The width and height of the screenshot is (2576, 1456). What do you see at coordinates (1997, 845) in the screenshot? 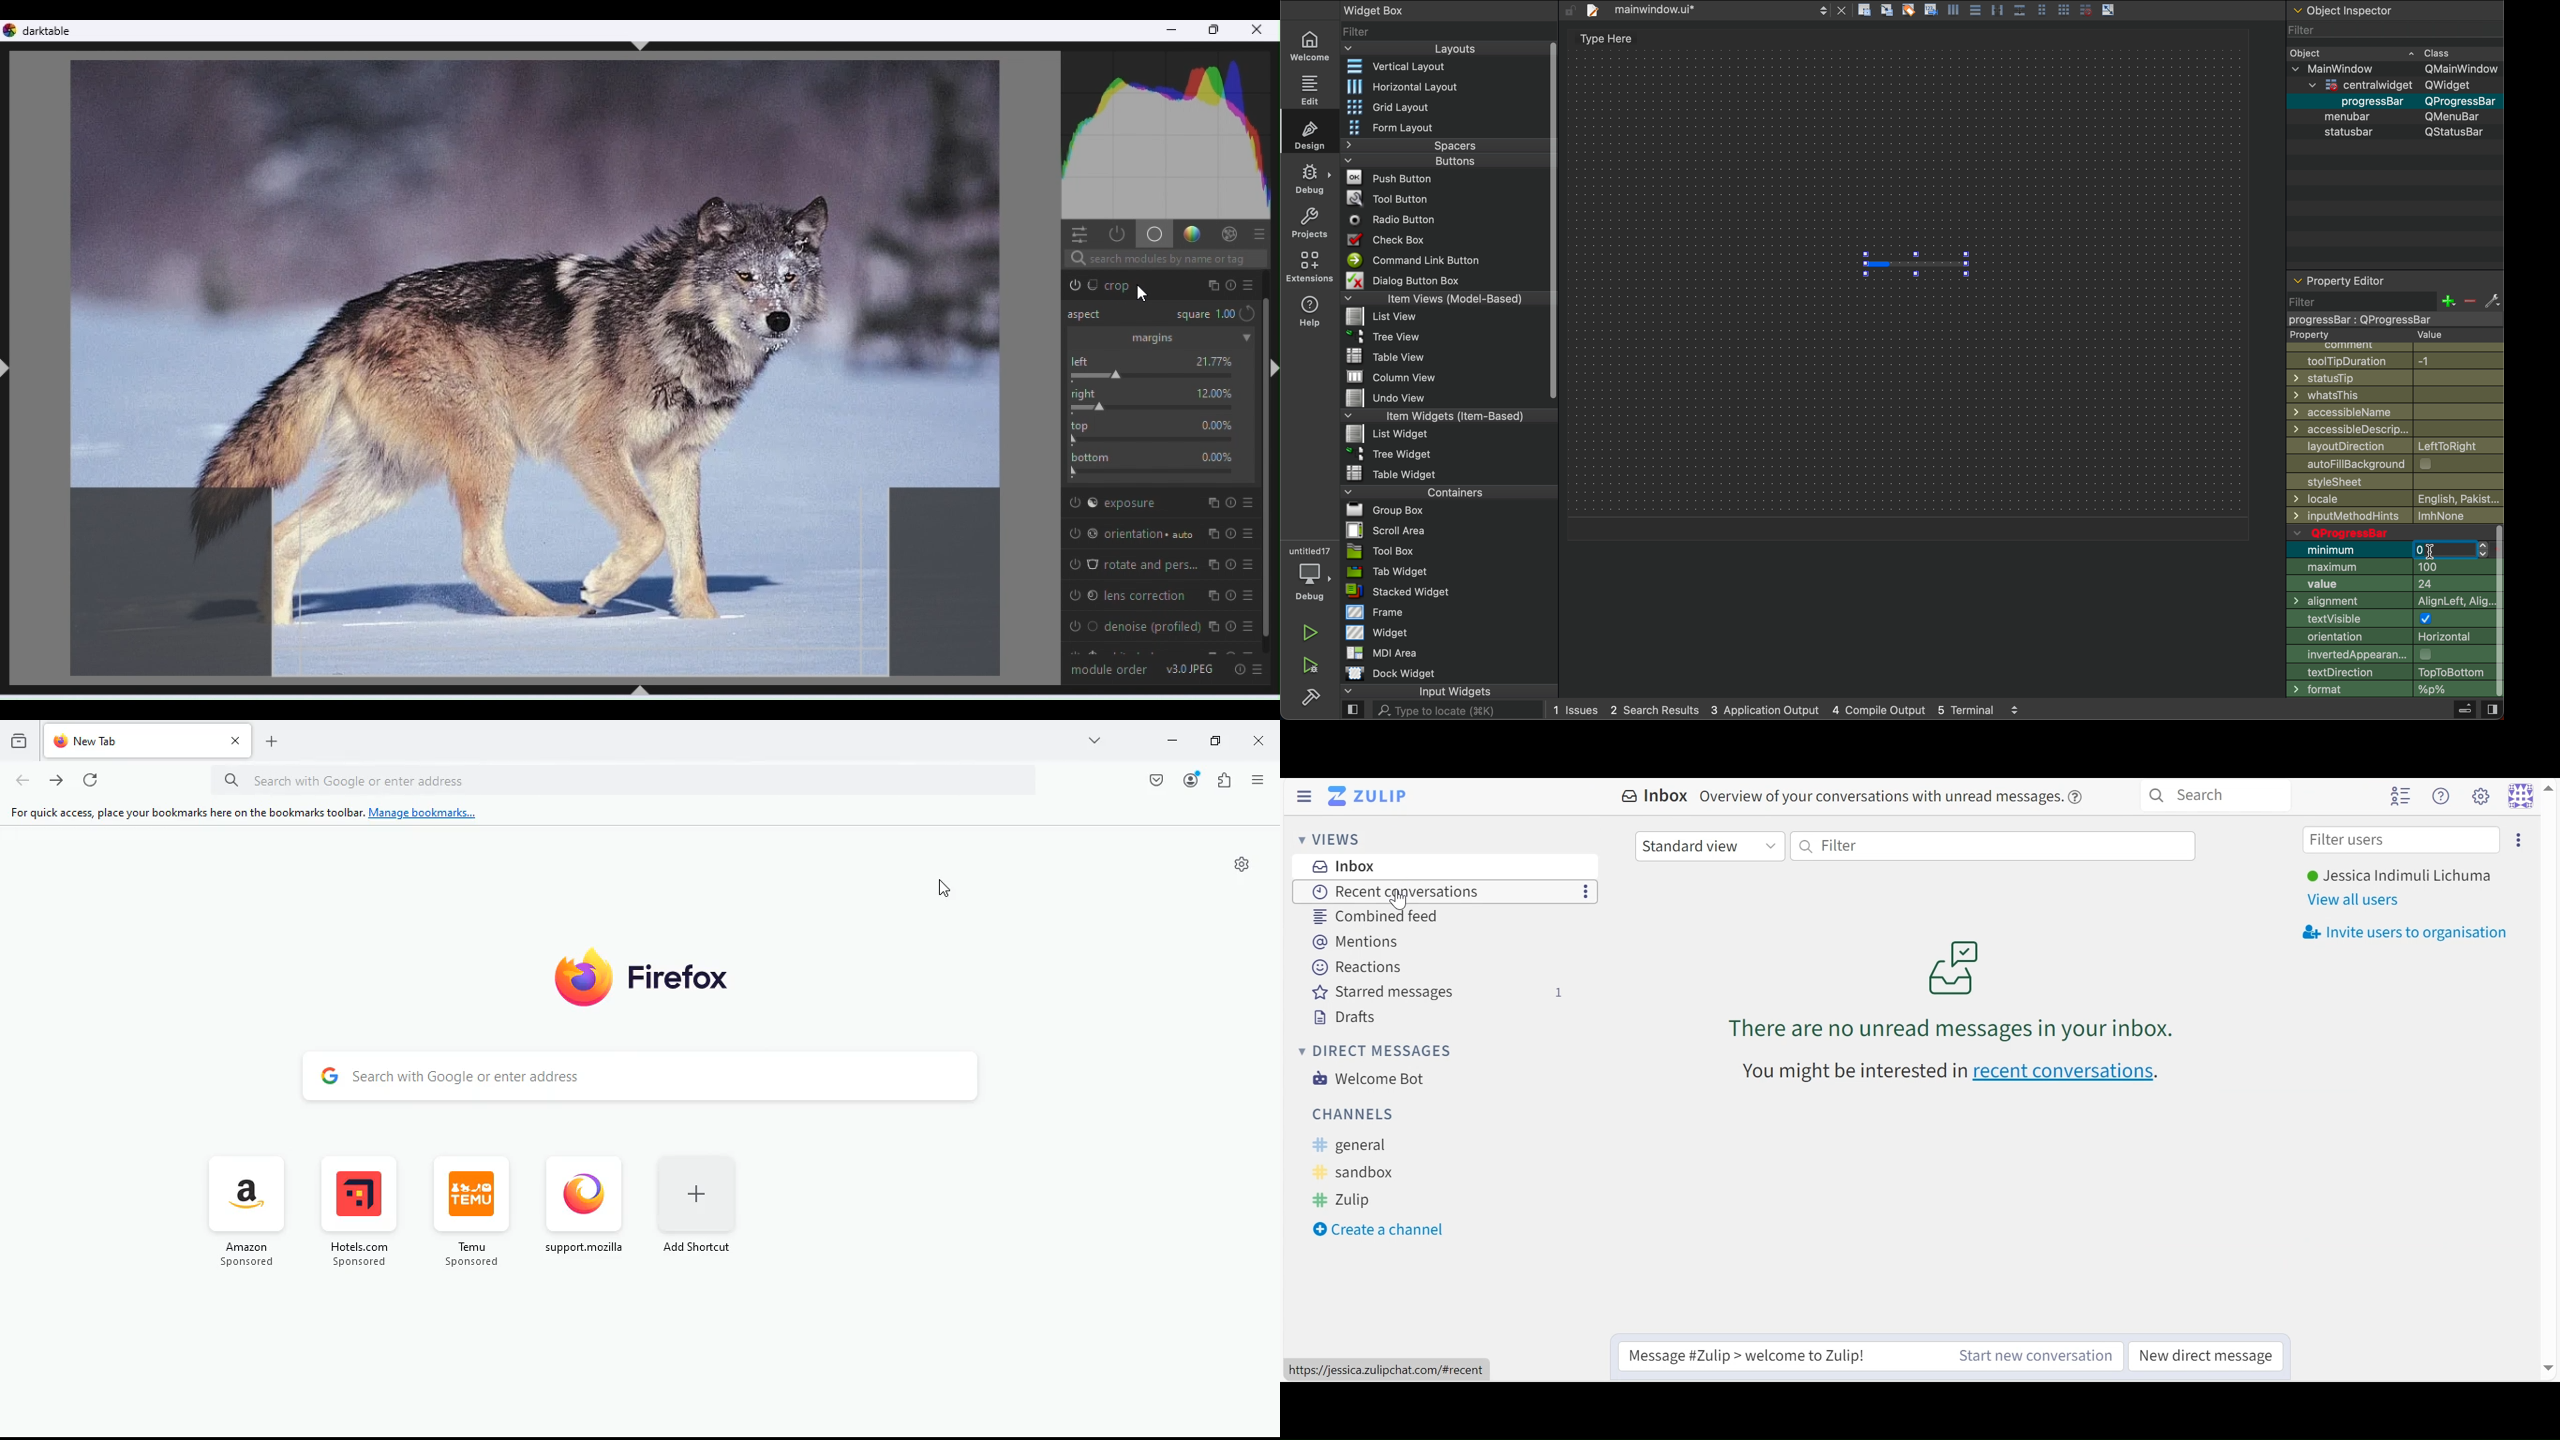
I see `Filter` at bounding box center [1997, 845].